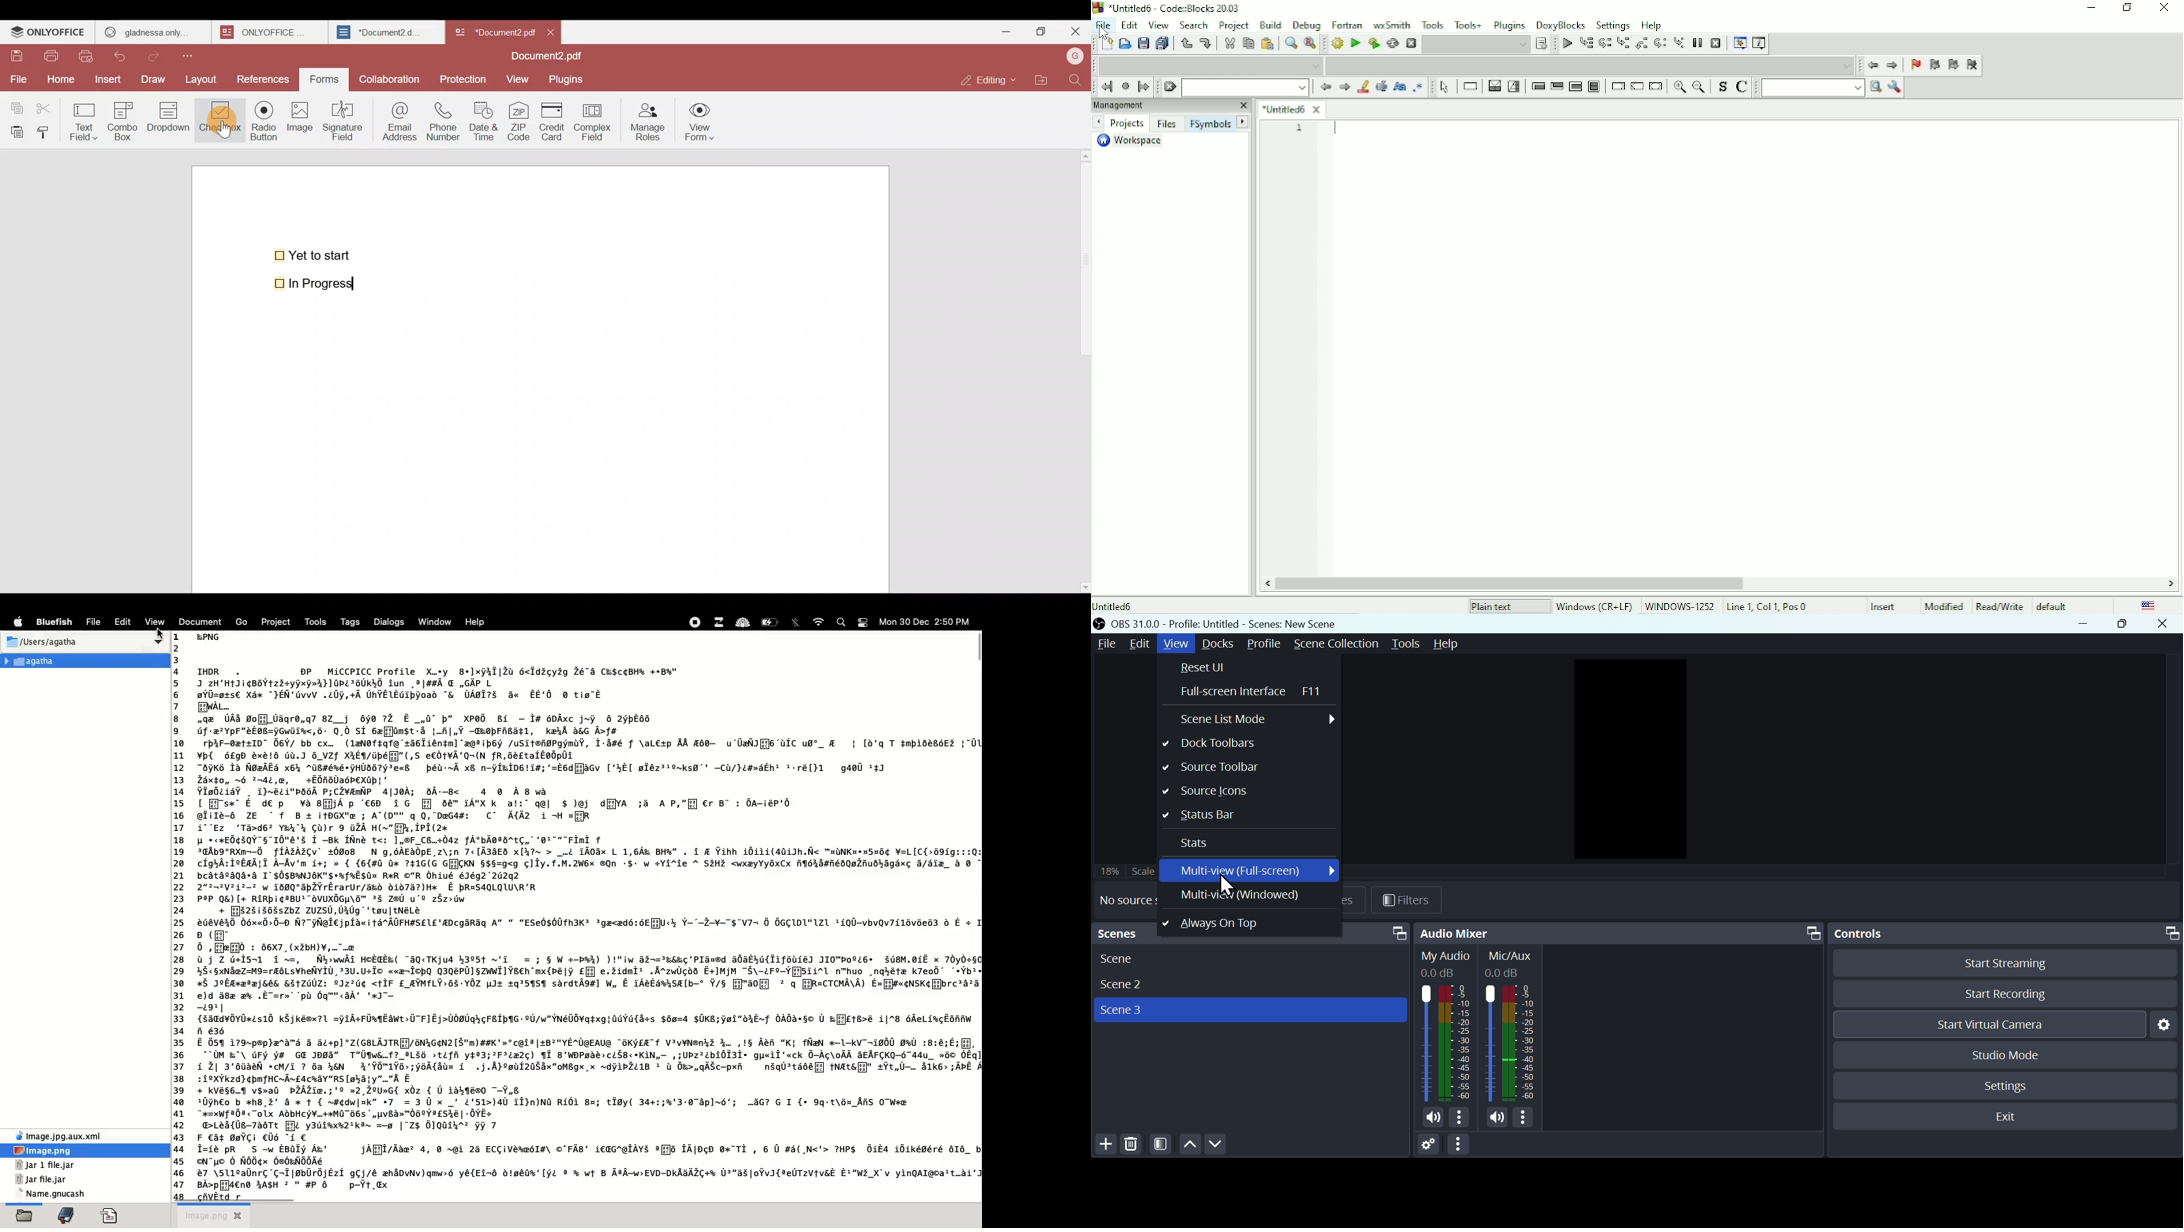  What do you see at coordinates (160, 634) in the screenshot?
I see `cursor` at bounding box center [160, 634].